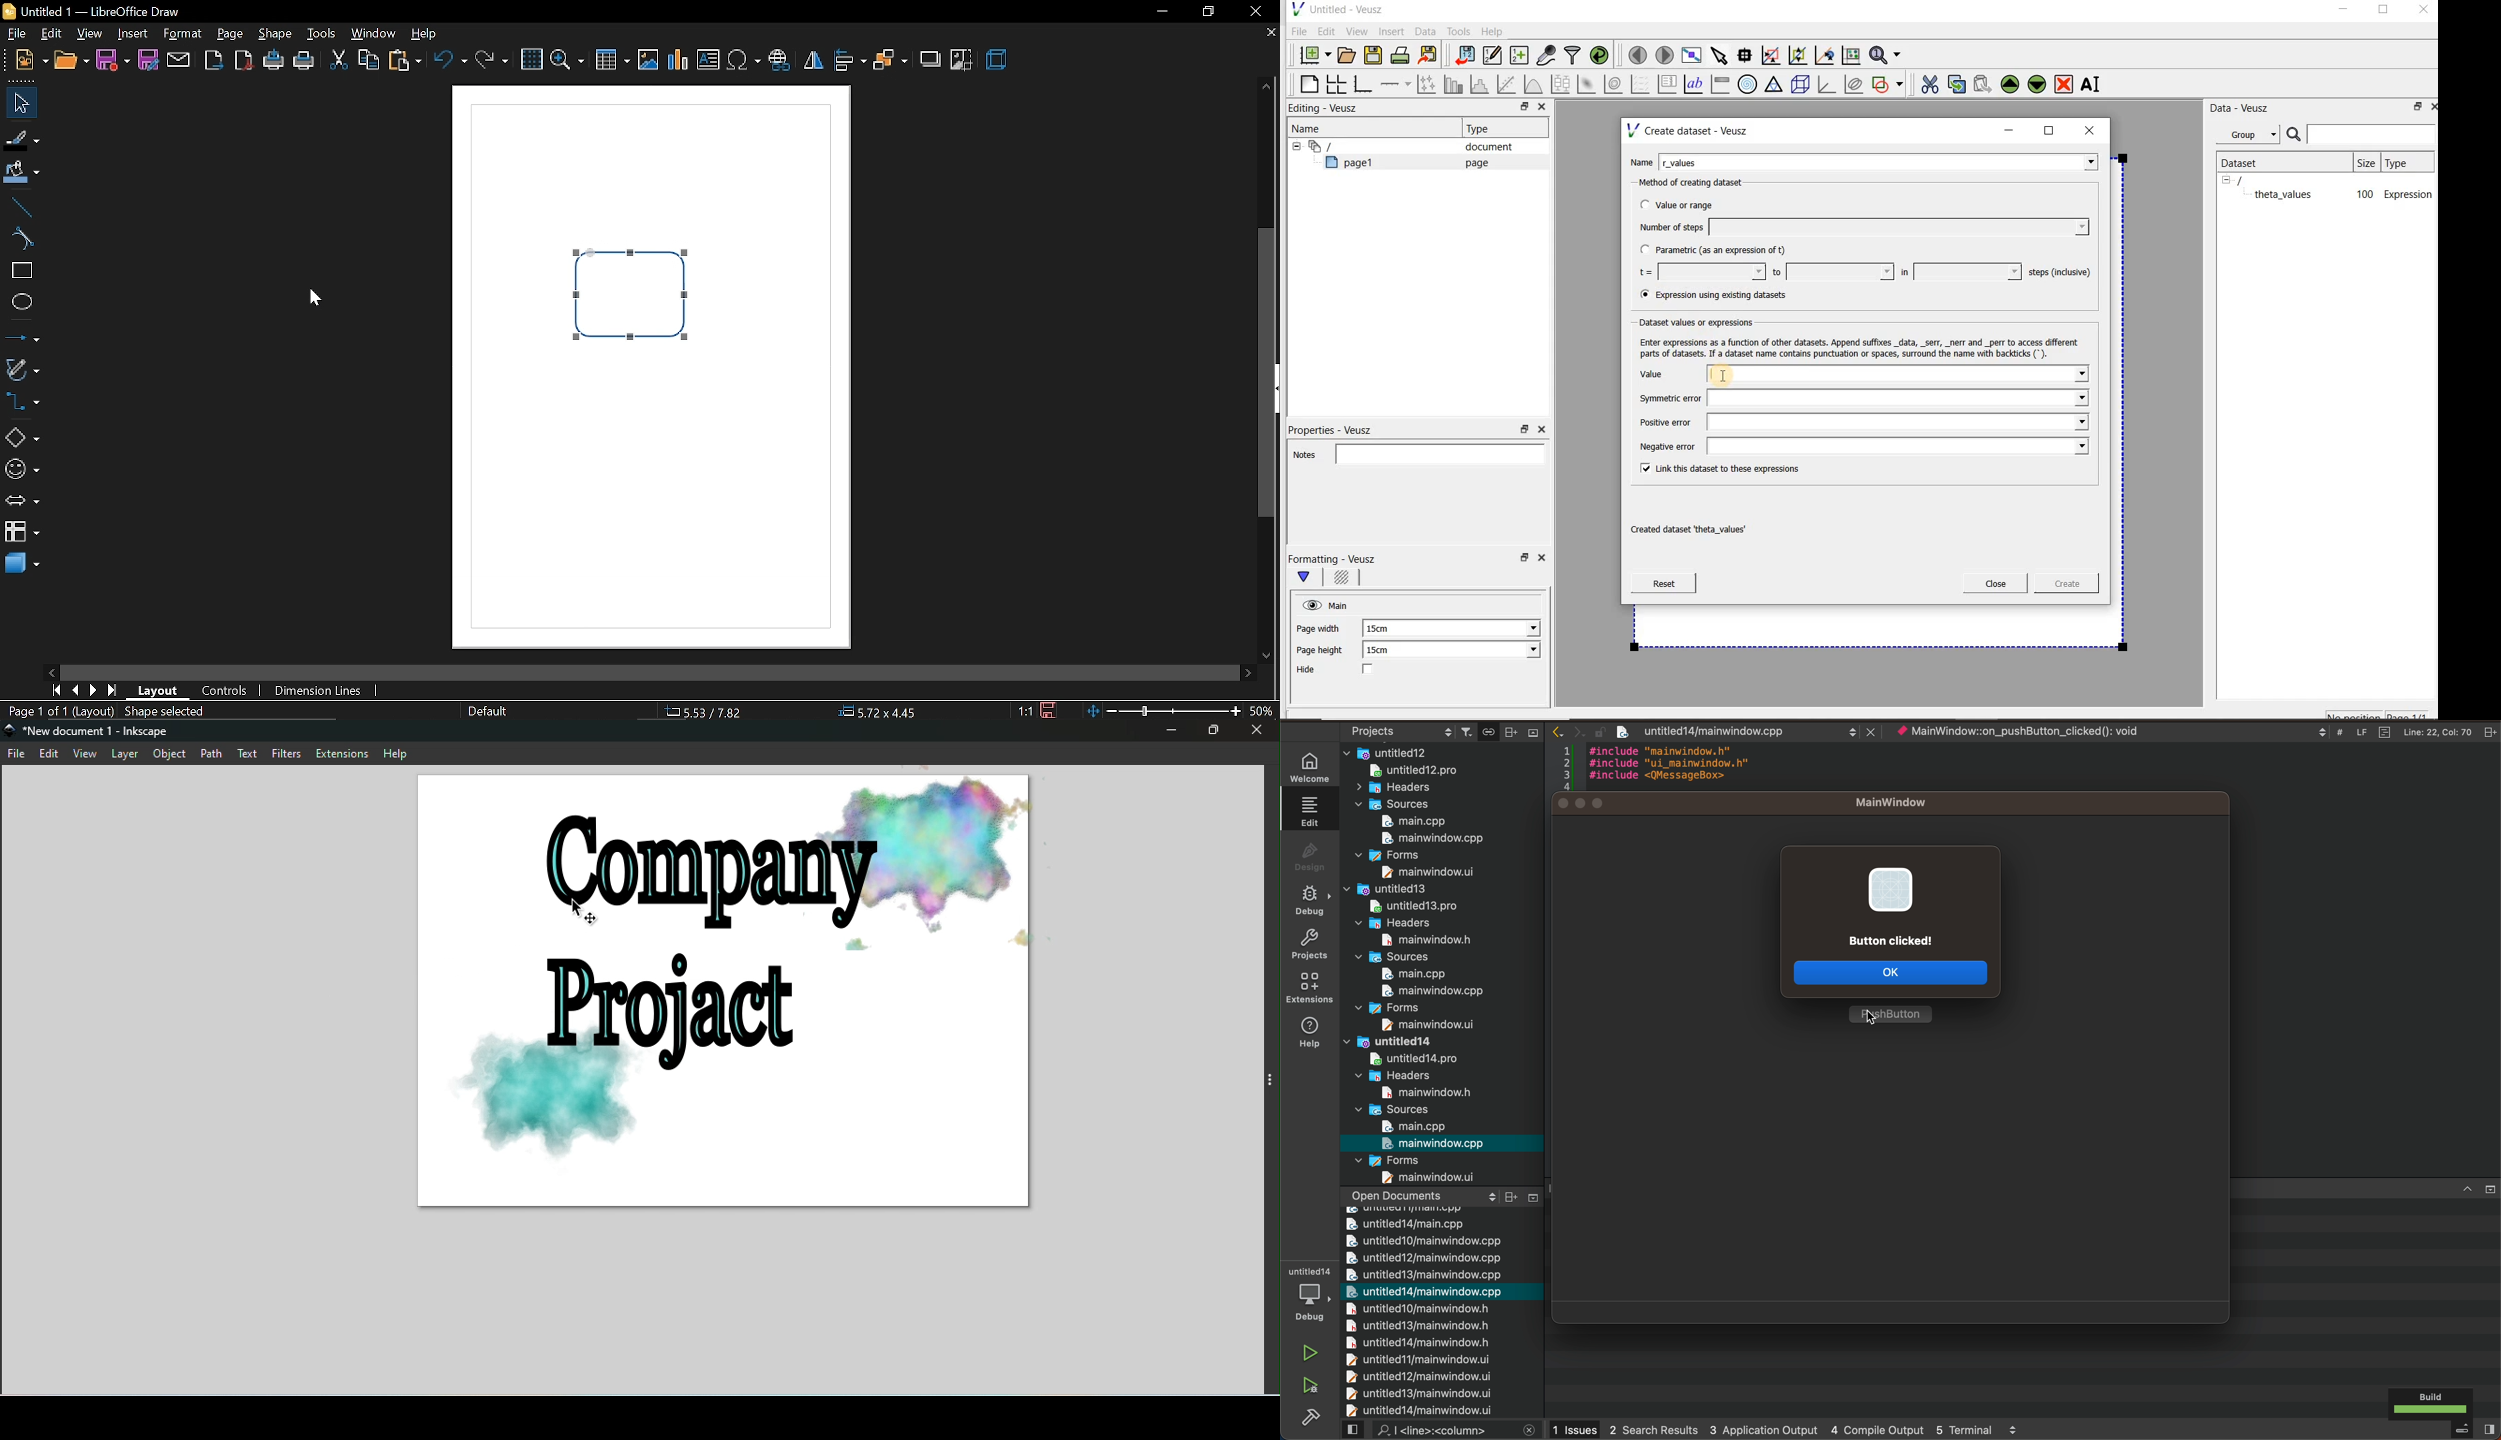 Image resolution: width=2520 pixels, height=1456 pixels. I want to click on restore down, so click(1207, 12).